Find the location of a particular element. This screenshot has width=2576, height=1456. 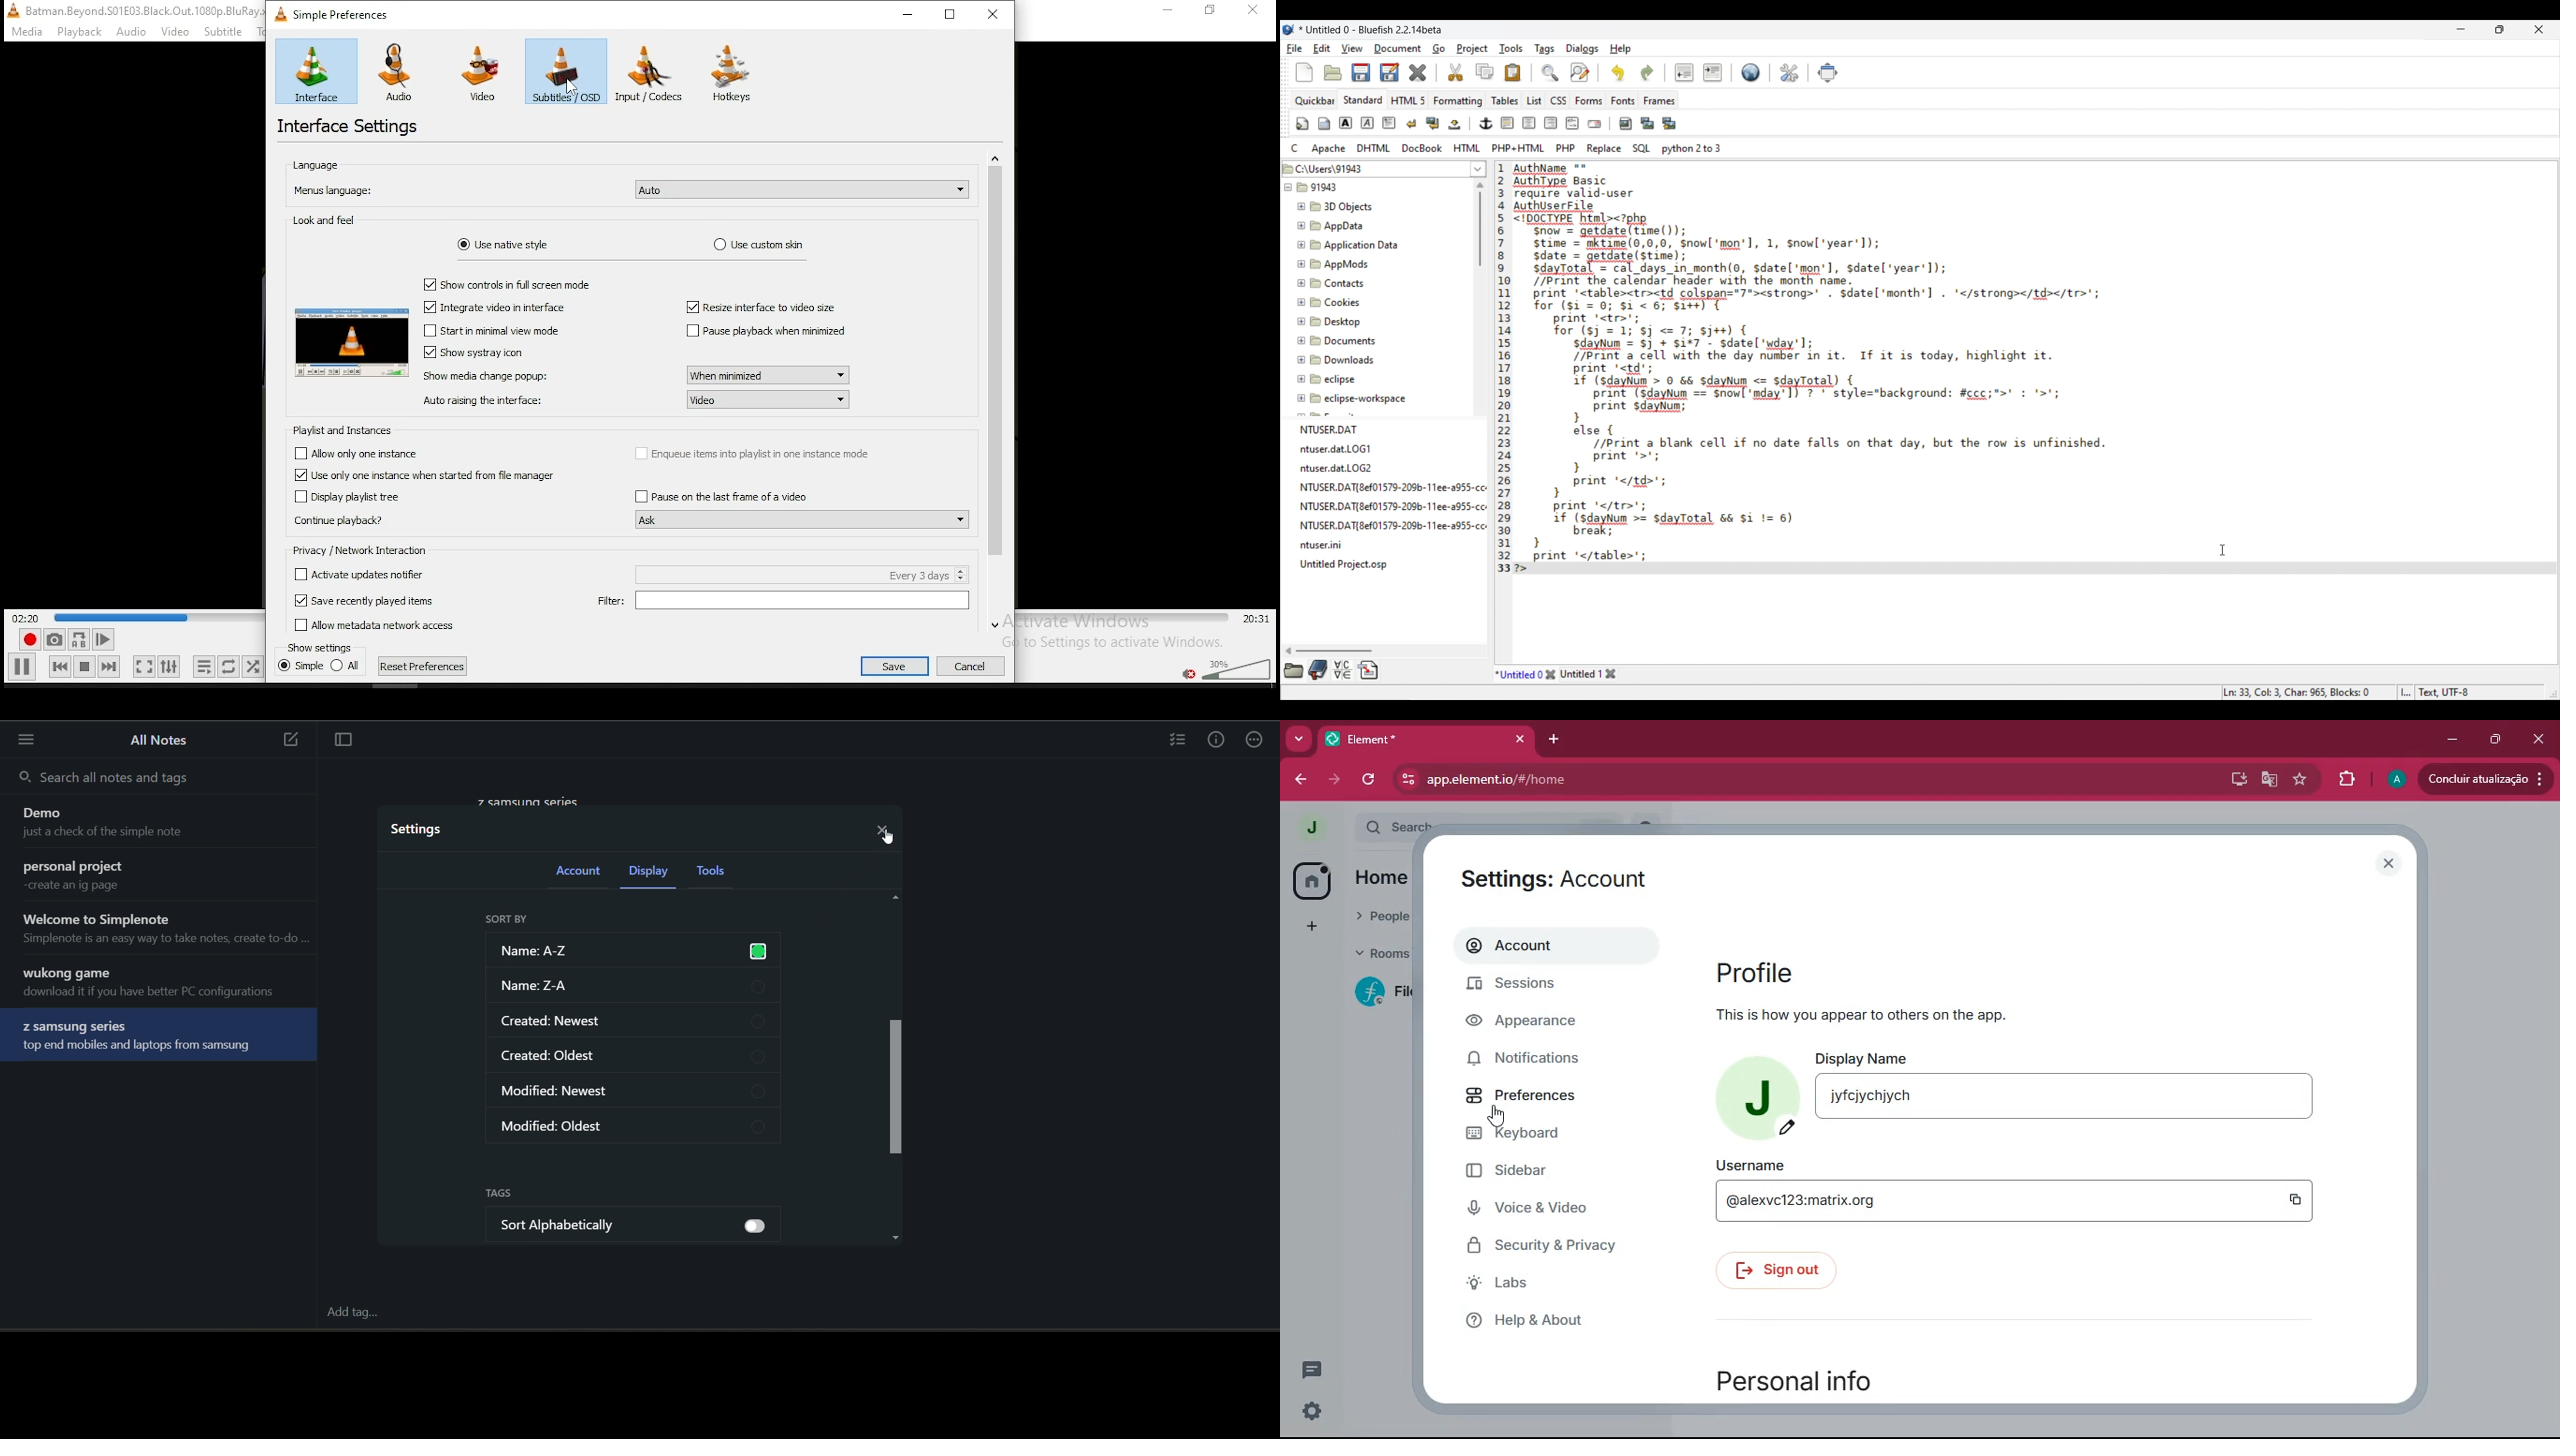

notifications is located at coordinates (1540, 1056).